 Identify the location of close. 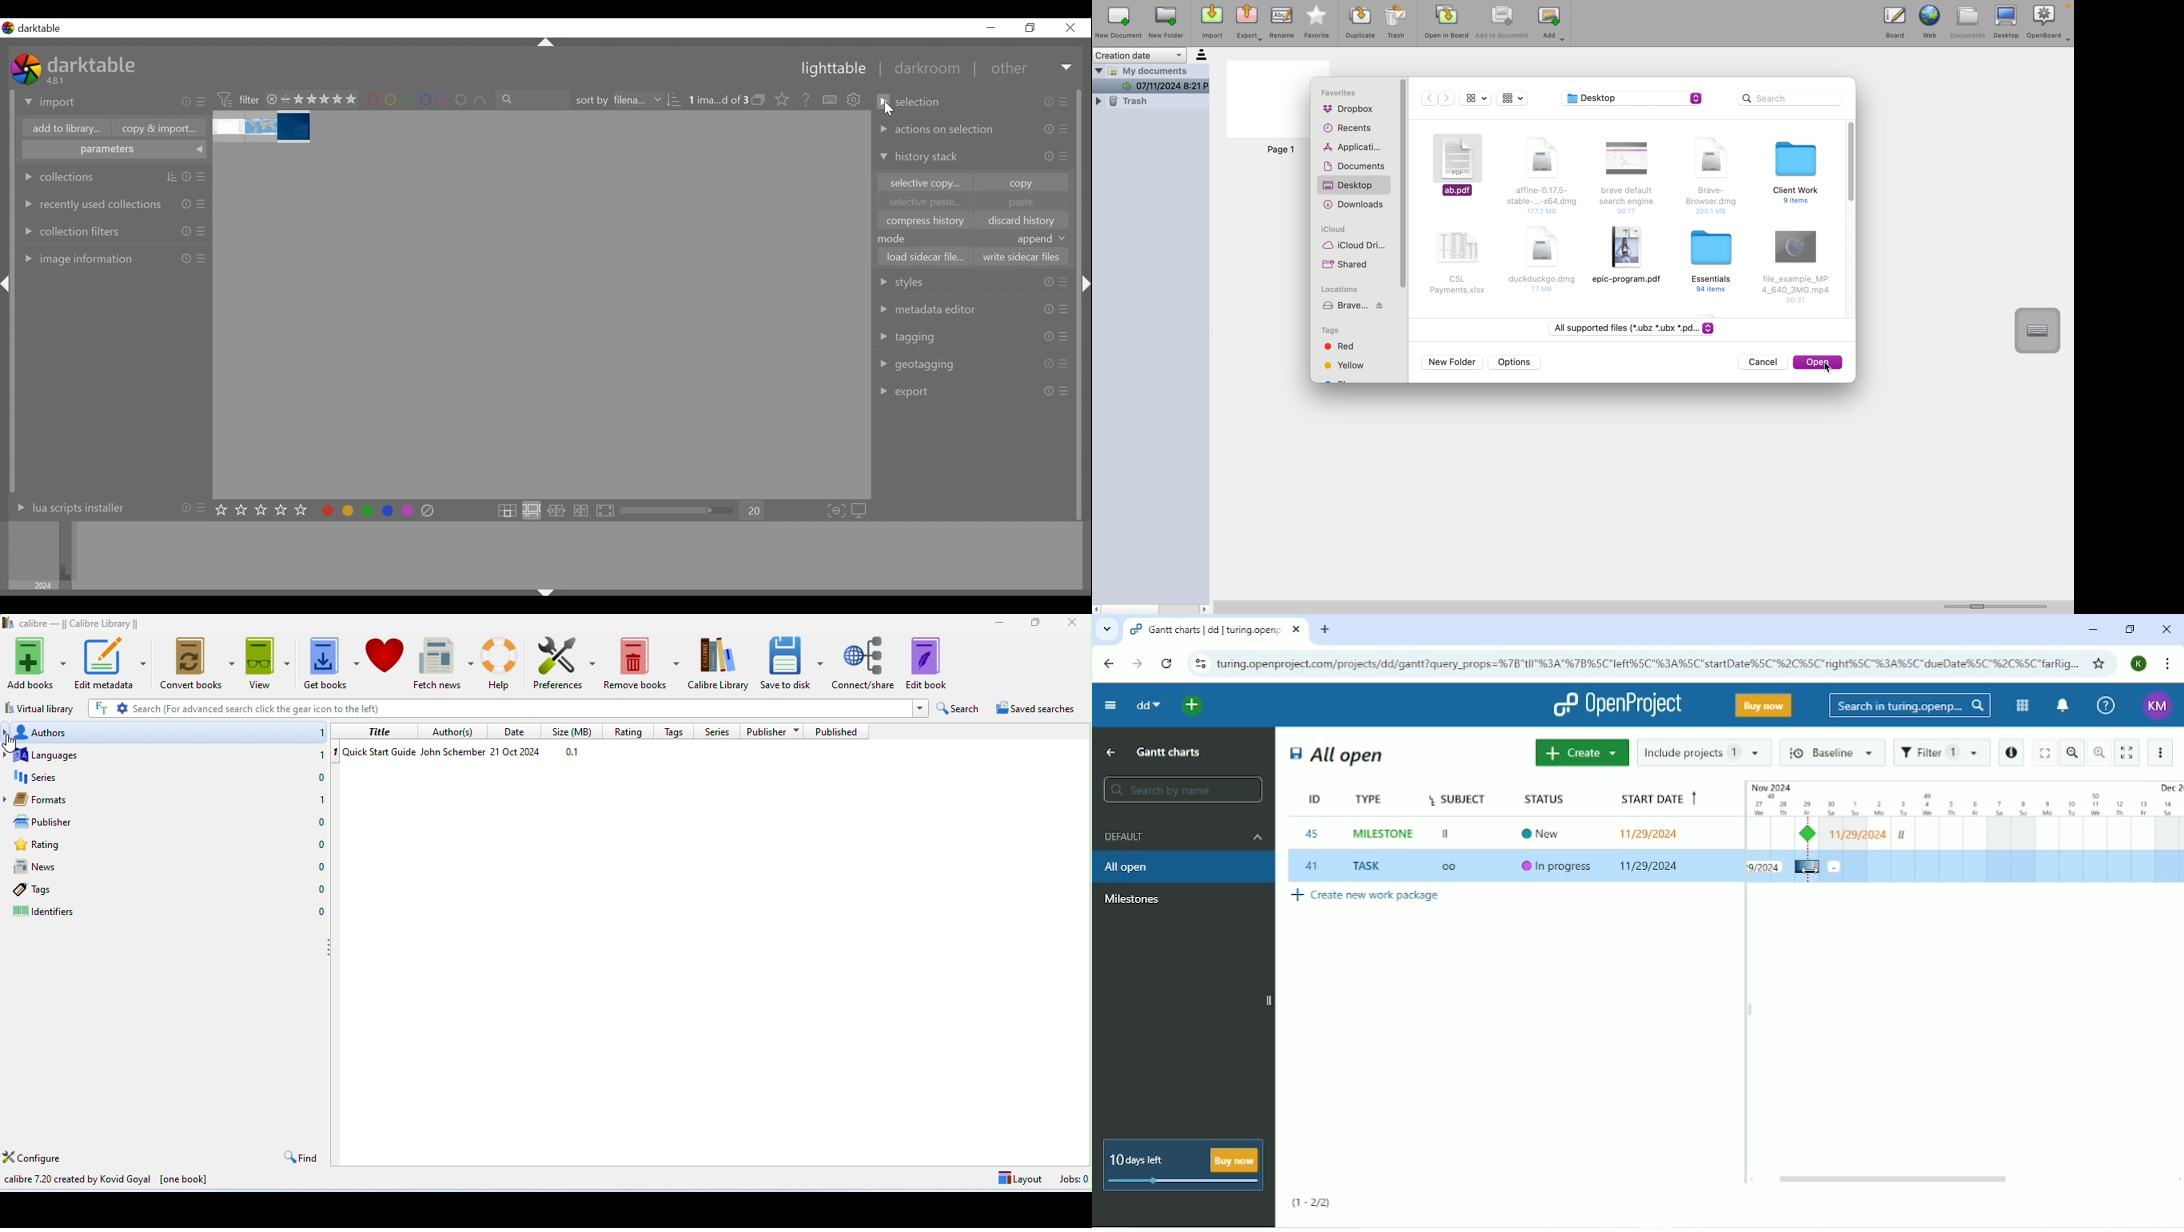
(1070, 28).